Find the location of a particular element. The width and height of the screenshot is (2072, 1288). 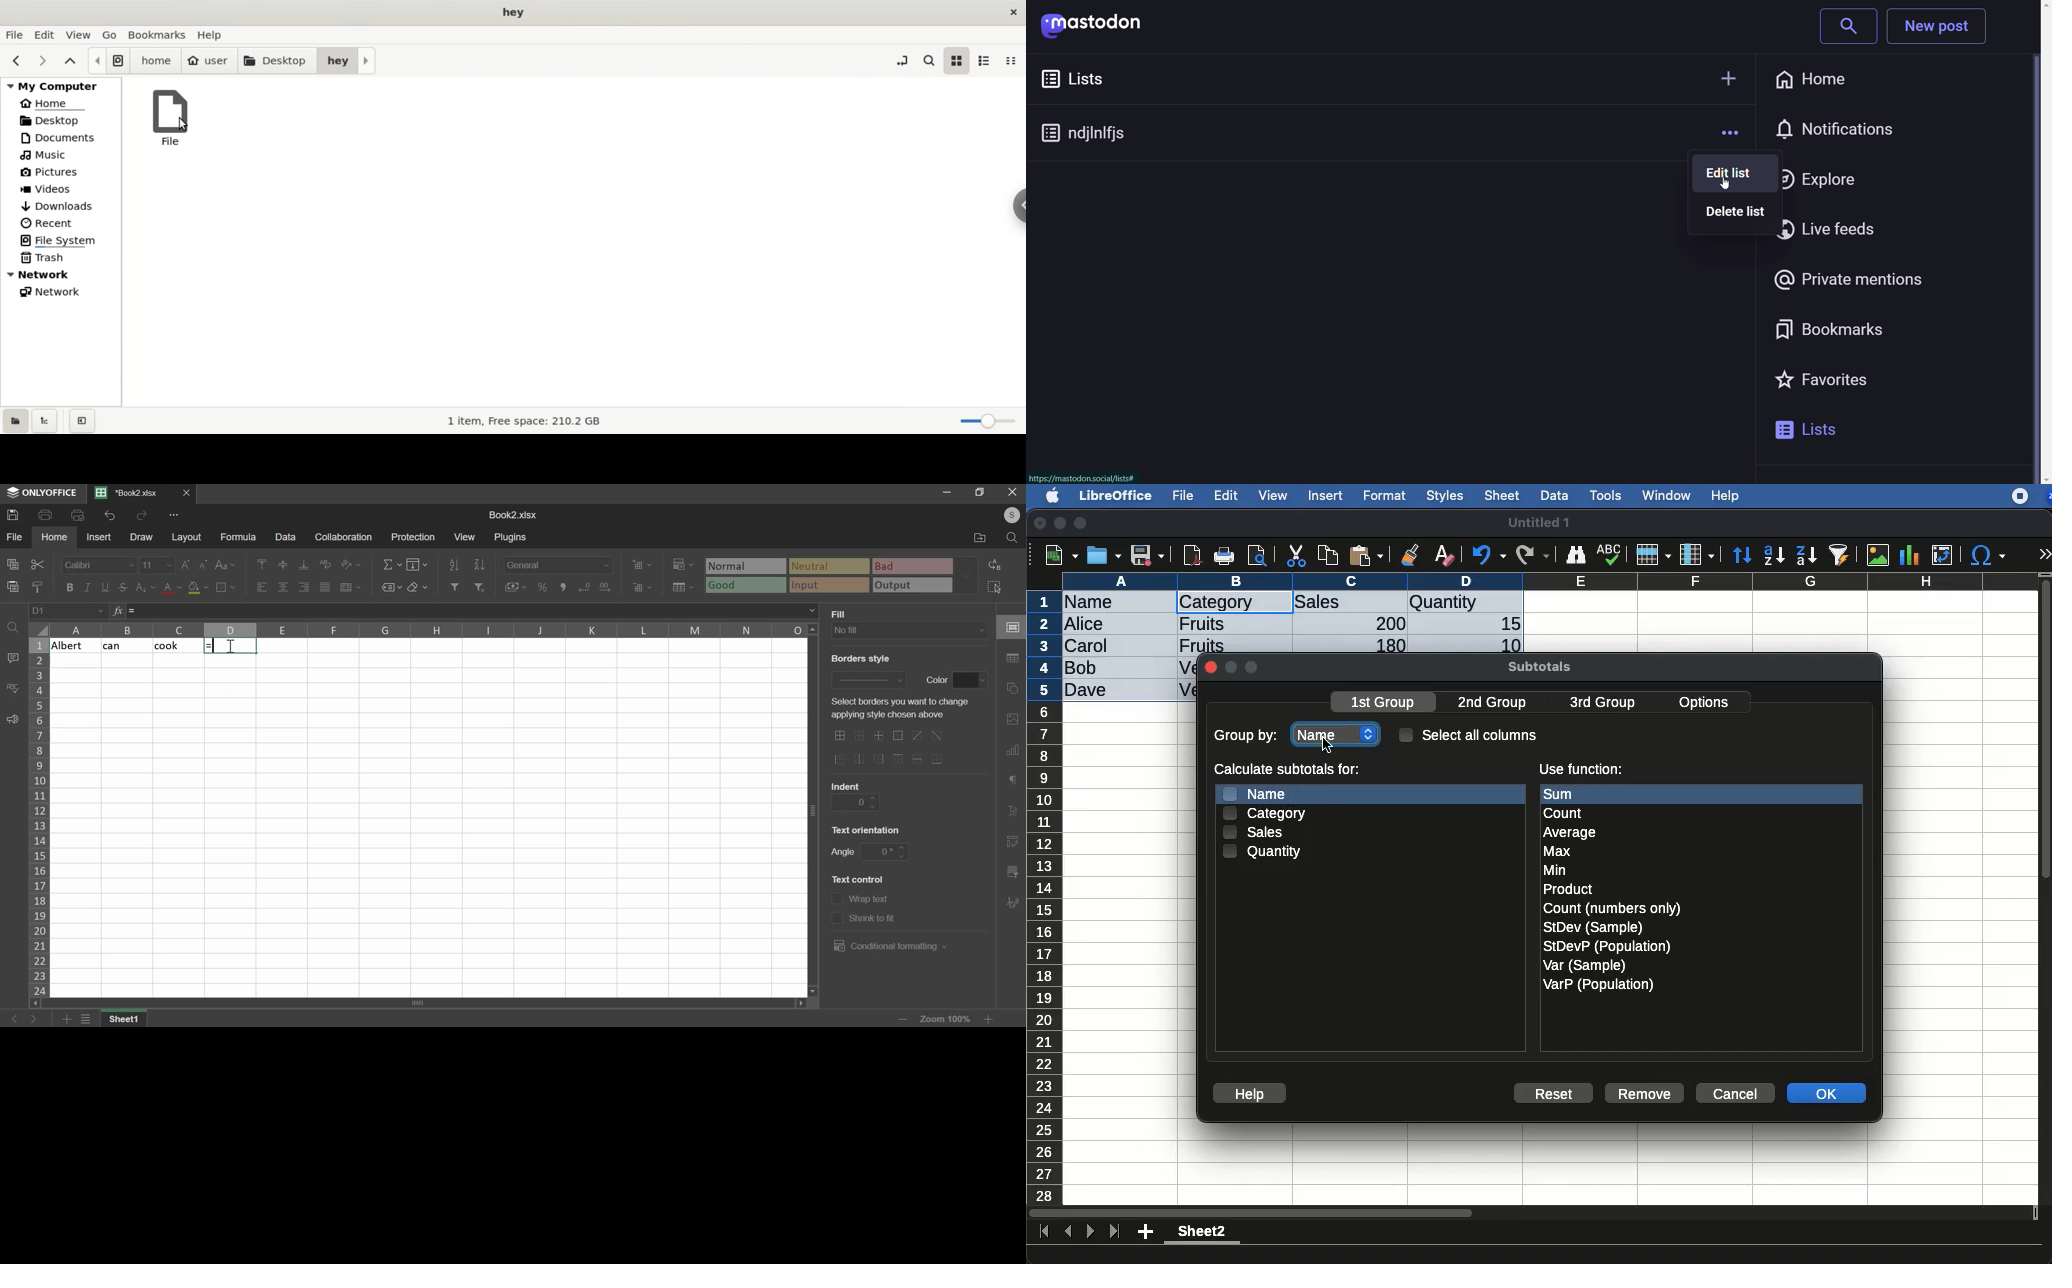

sort ascending is located at coordinates (454, 563).